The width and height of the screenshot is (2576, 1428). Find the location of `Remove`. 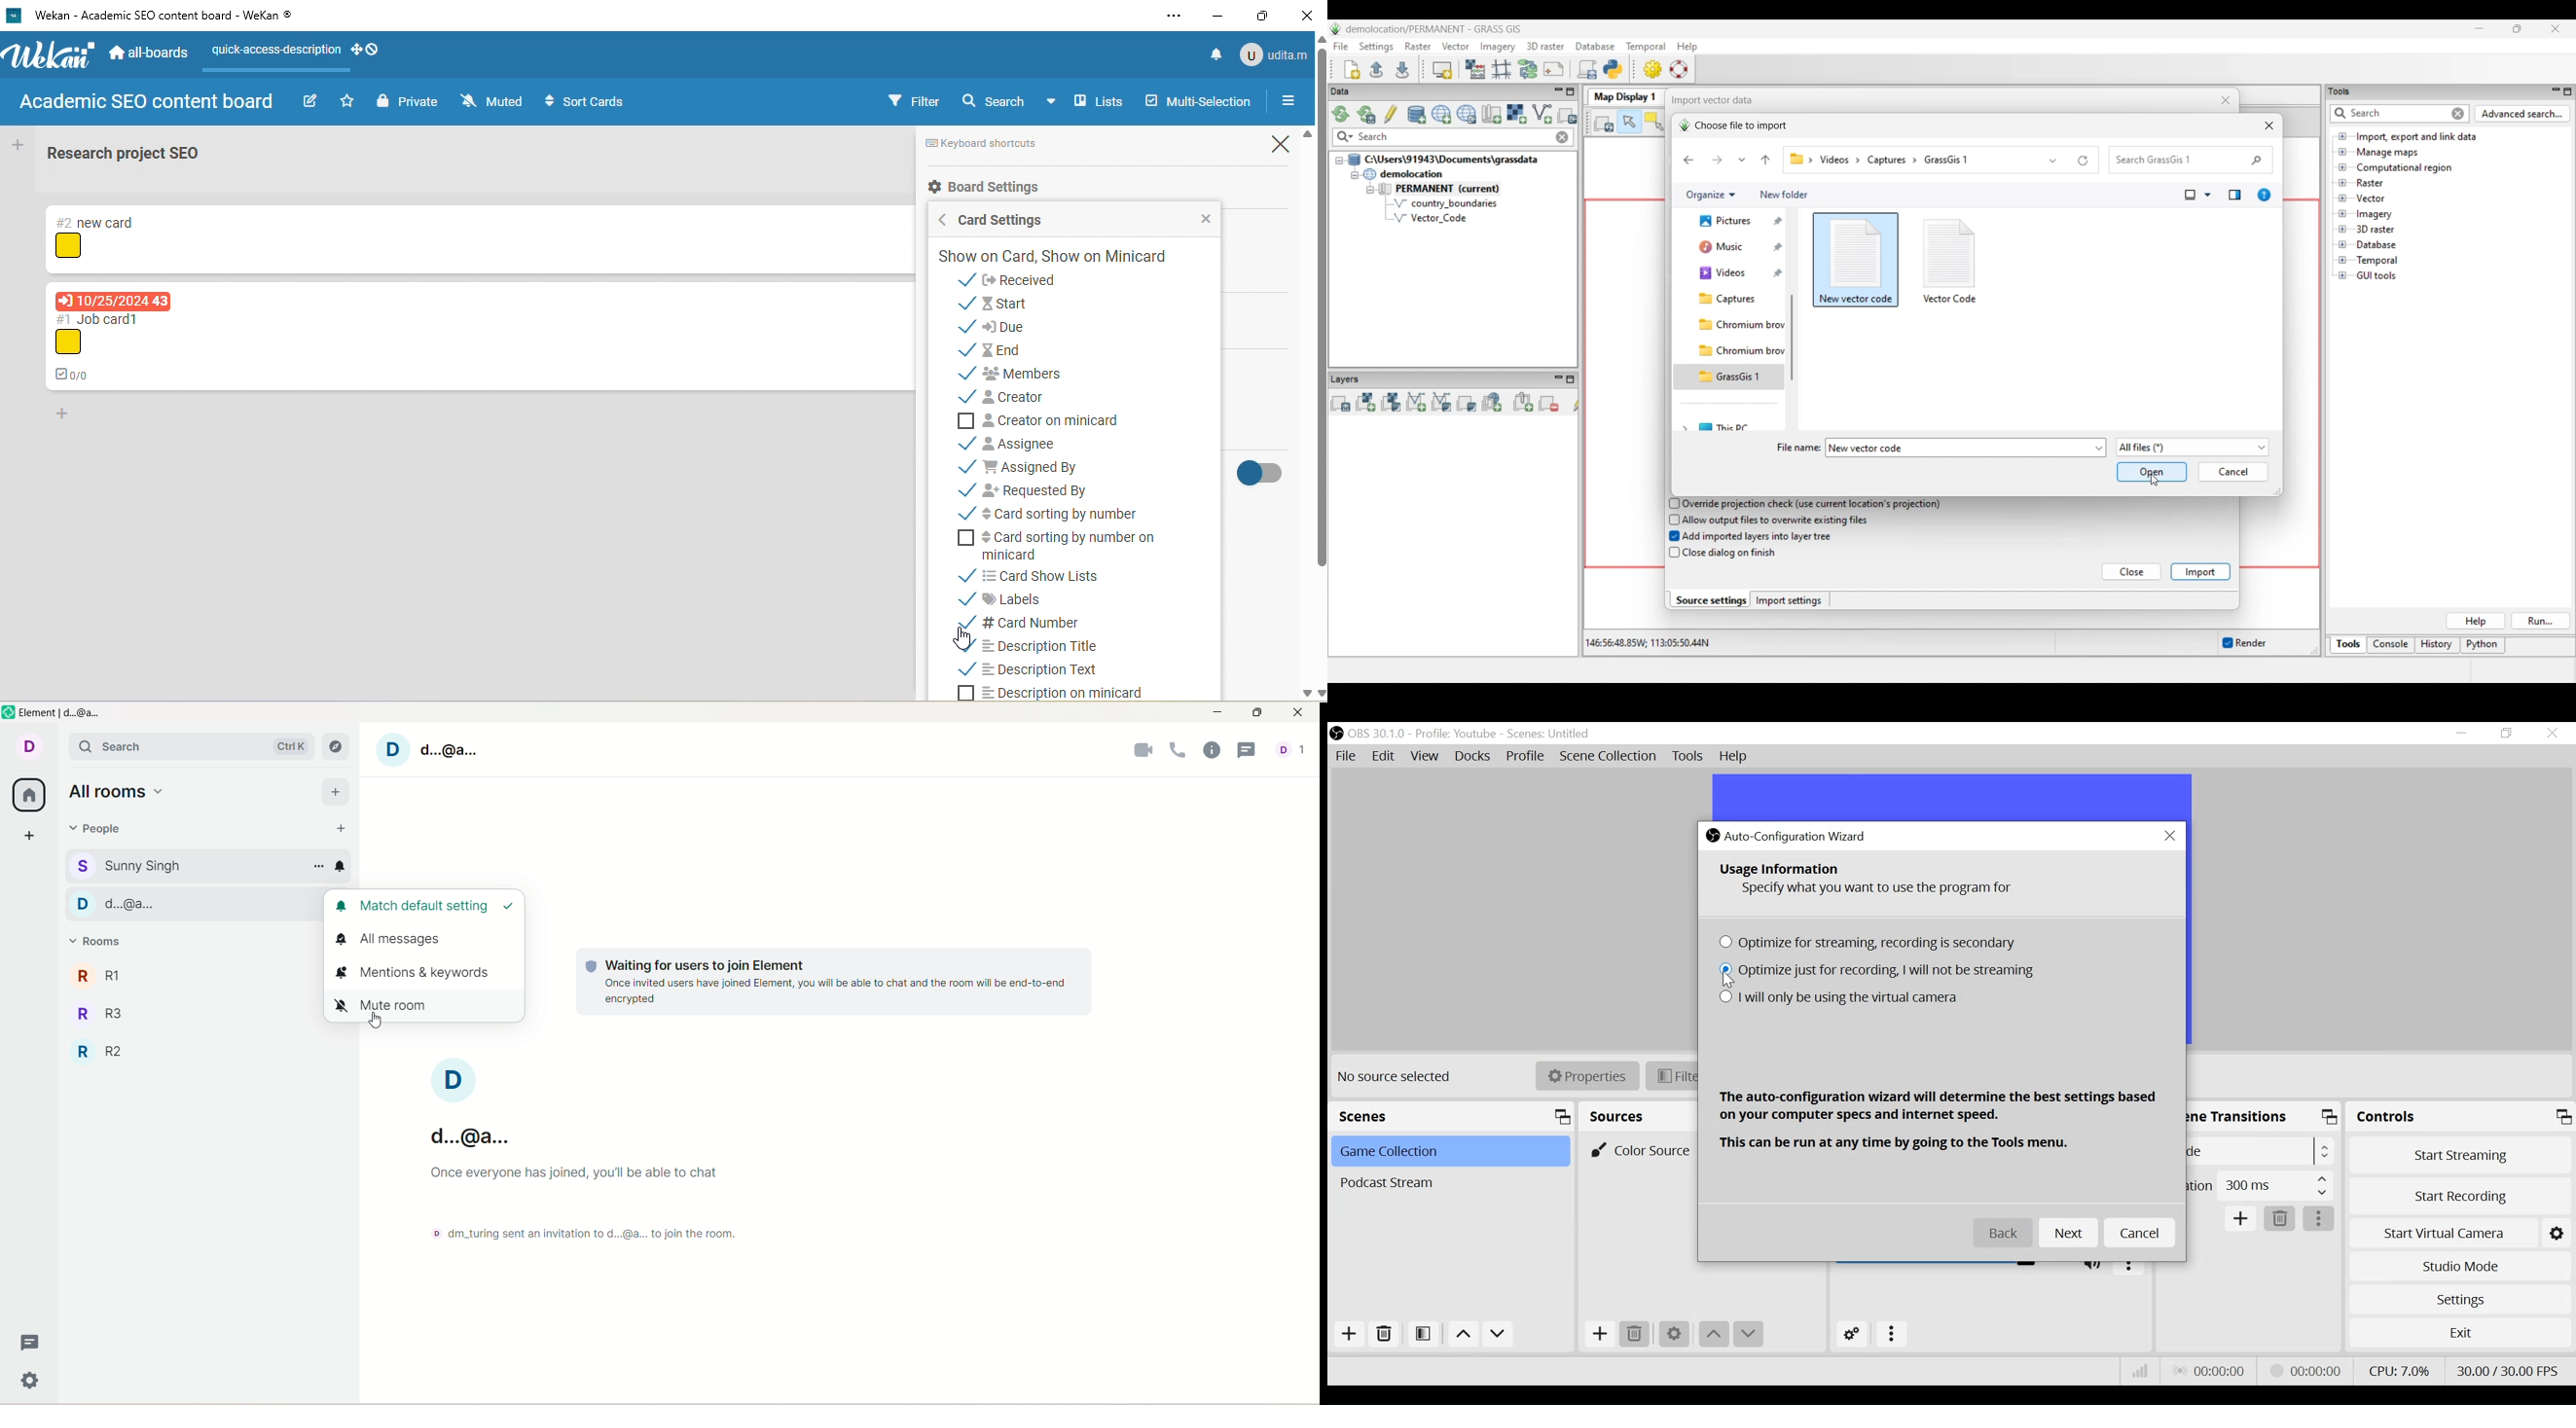

Remove is located at coordinates (1383, 1334).